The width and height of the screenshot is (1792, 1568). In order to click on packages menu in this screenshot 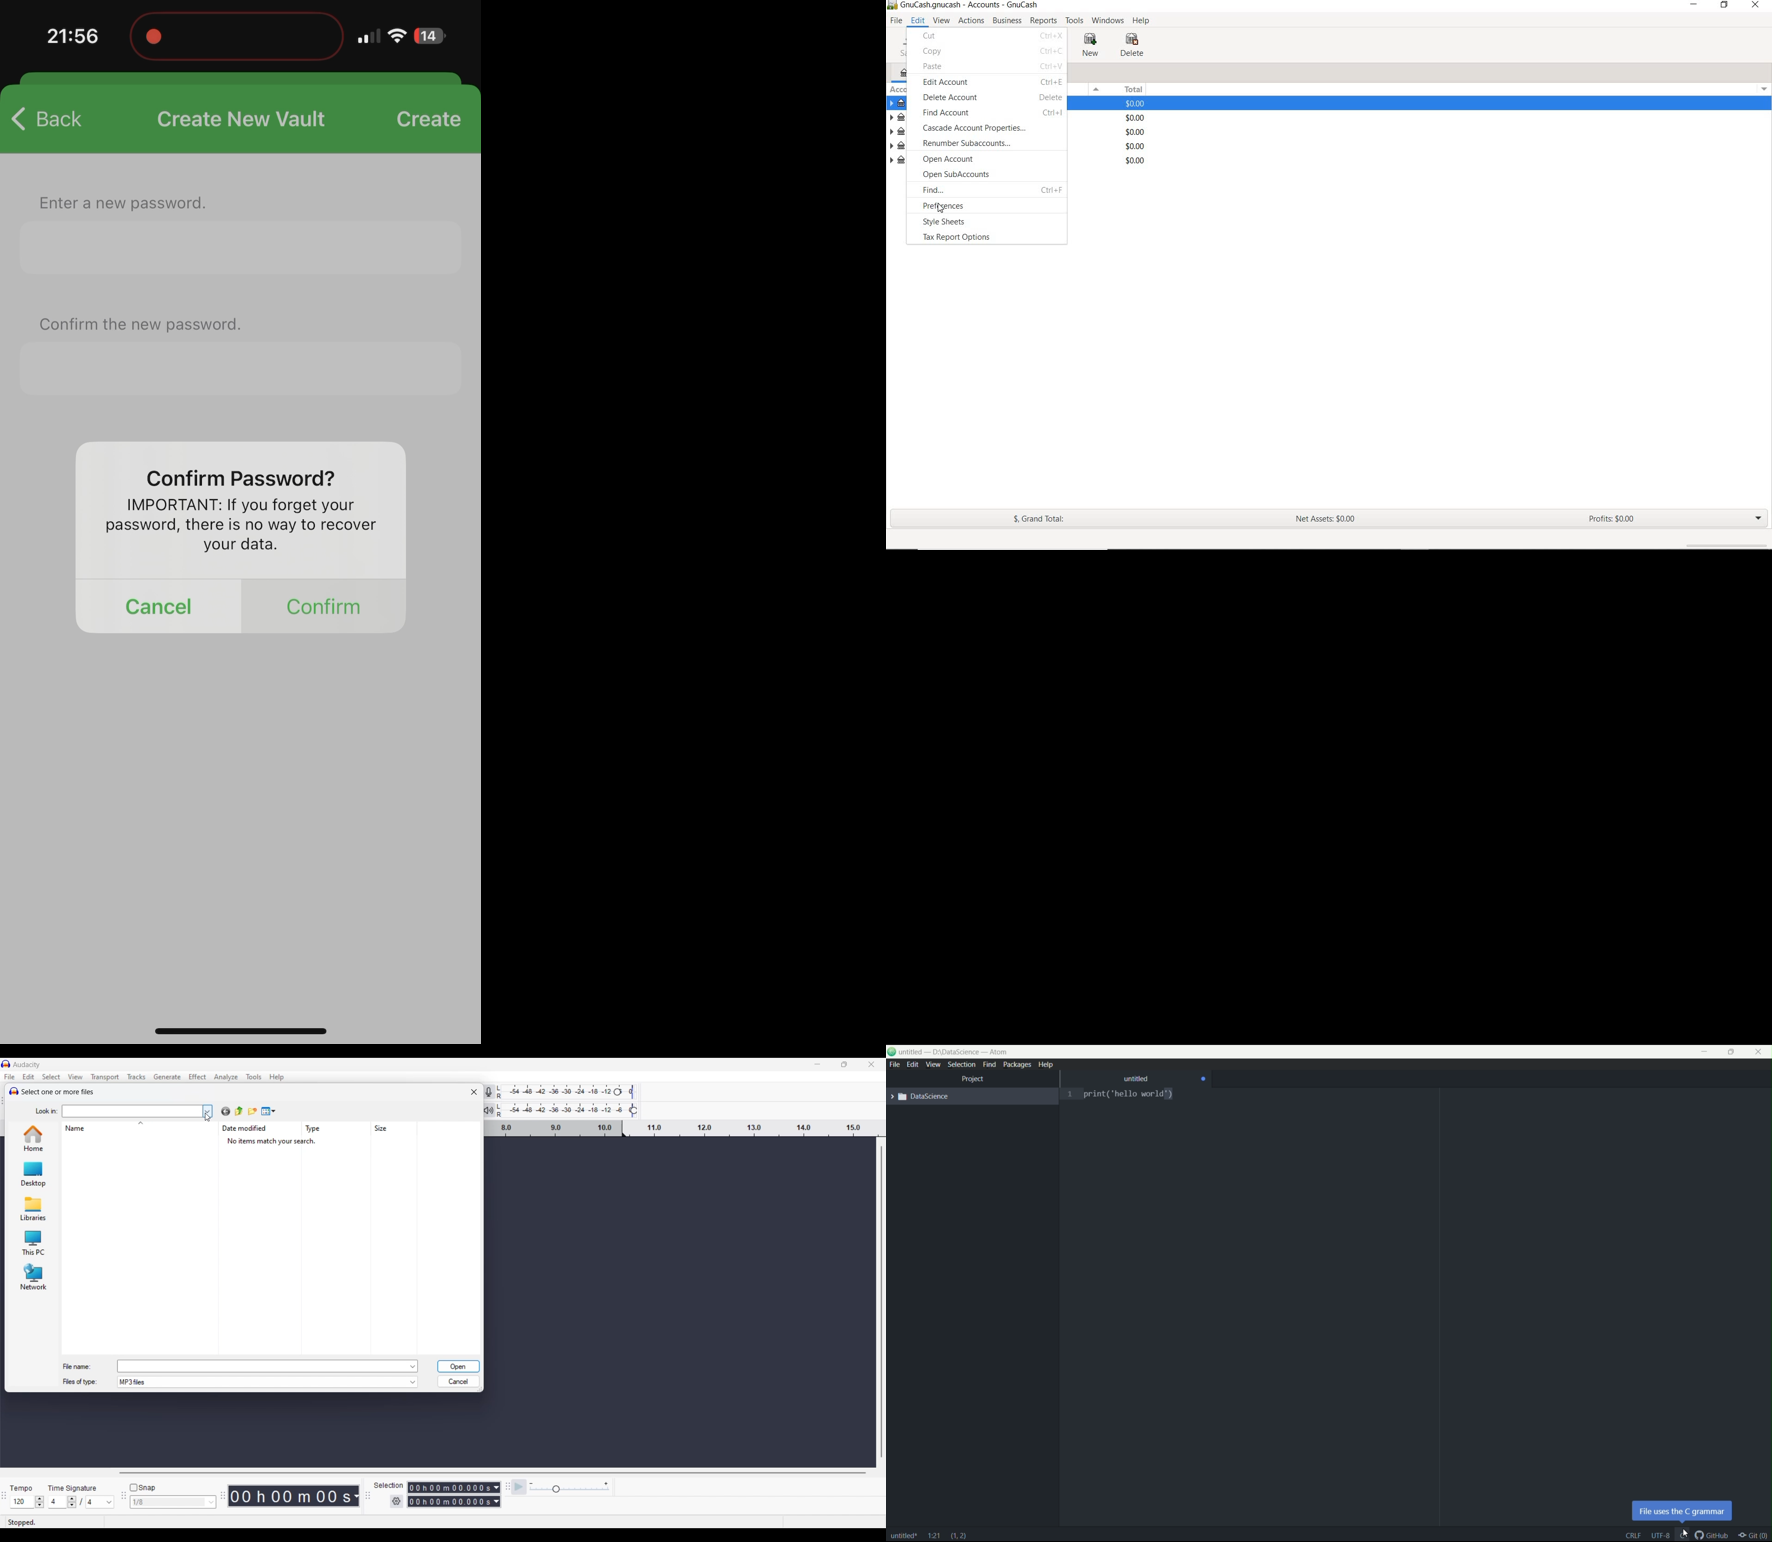, I will do `click(1017, 1064)`.